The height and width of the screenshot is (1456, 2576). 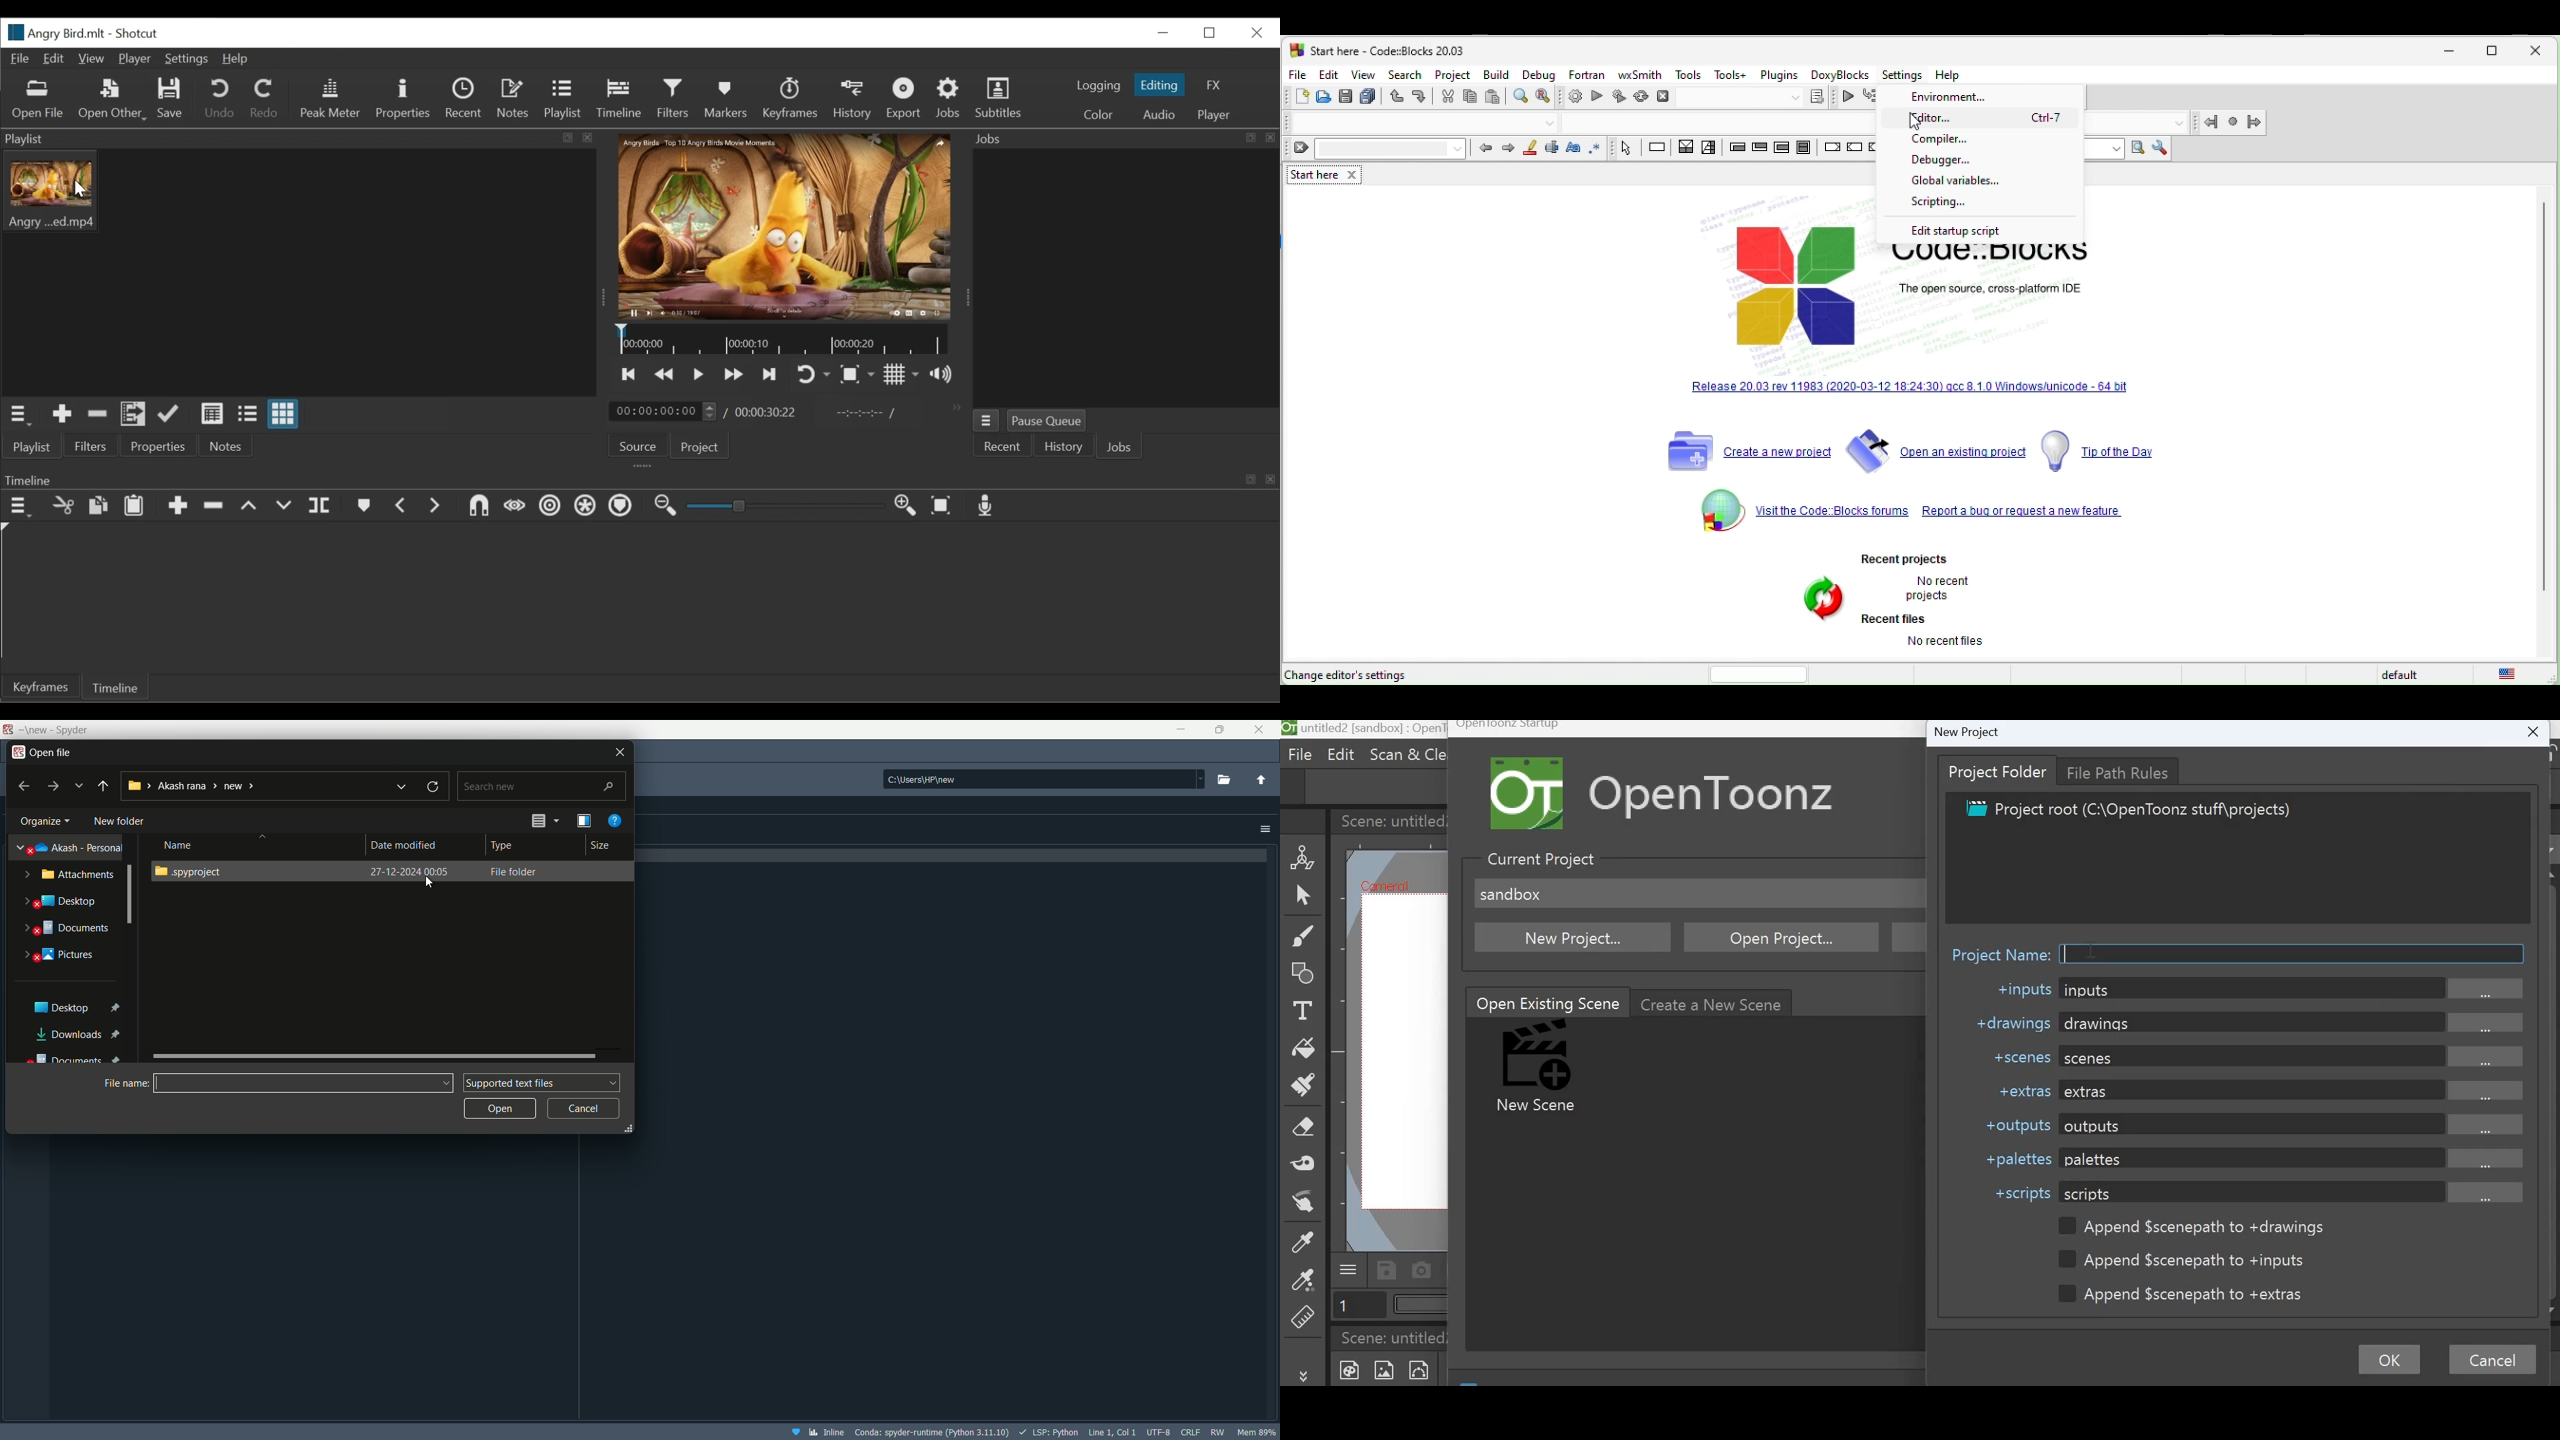 I want to click on Attachments, so click(x=77, y=876).